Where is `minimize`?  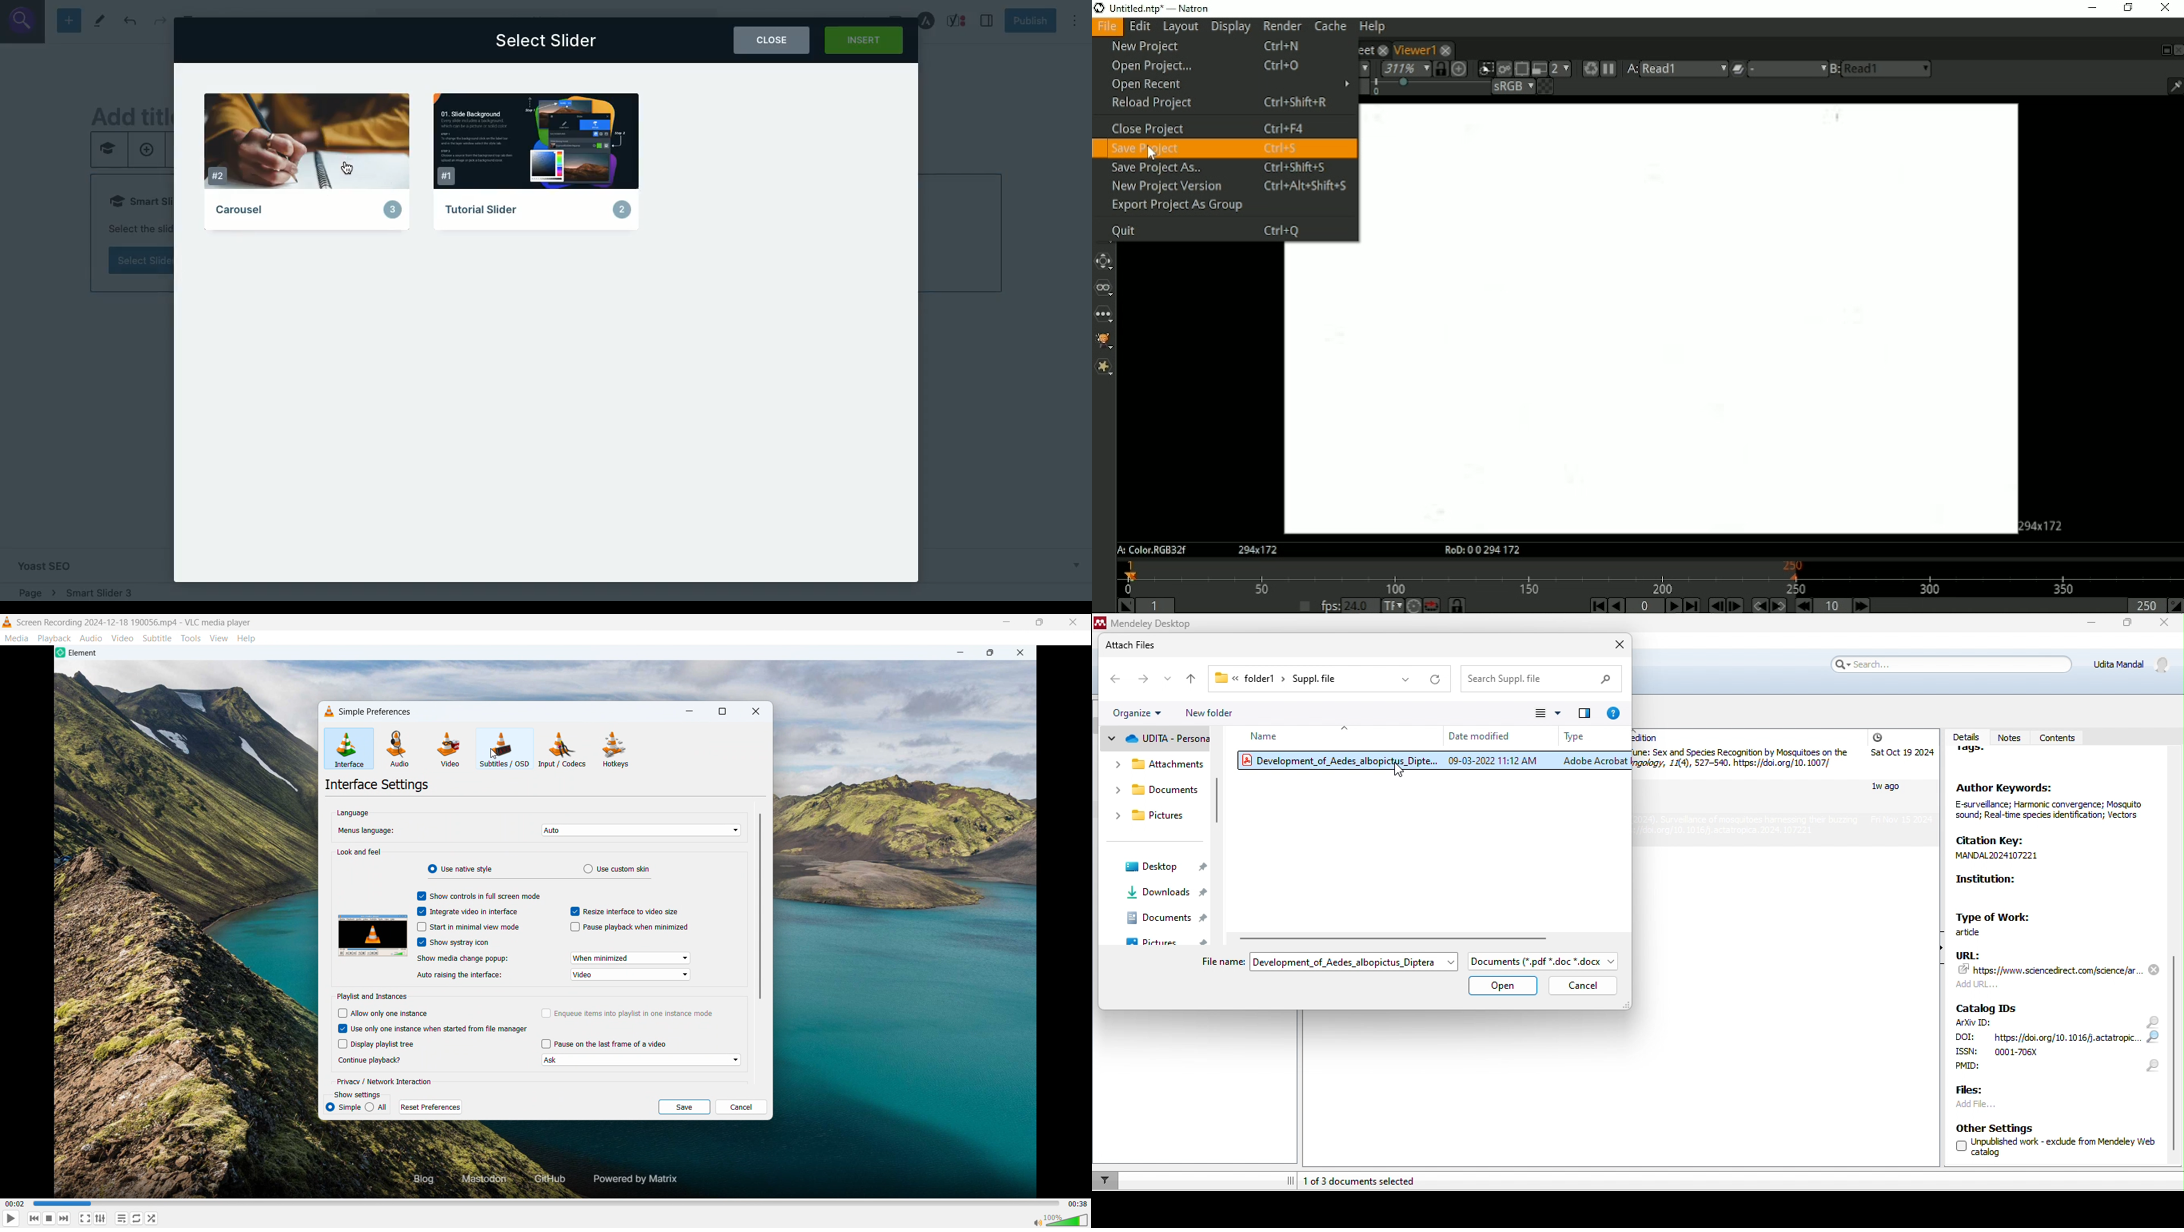
minimize is located at coordinates (2089, 624).